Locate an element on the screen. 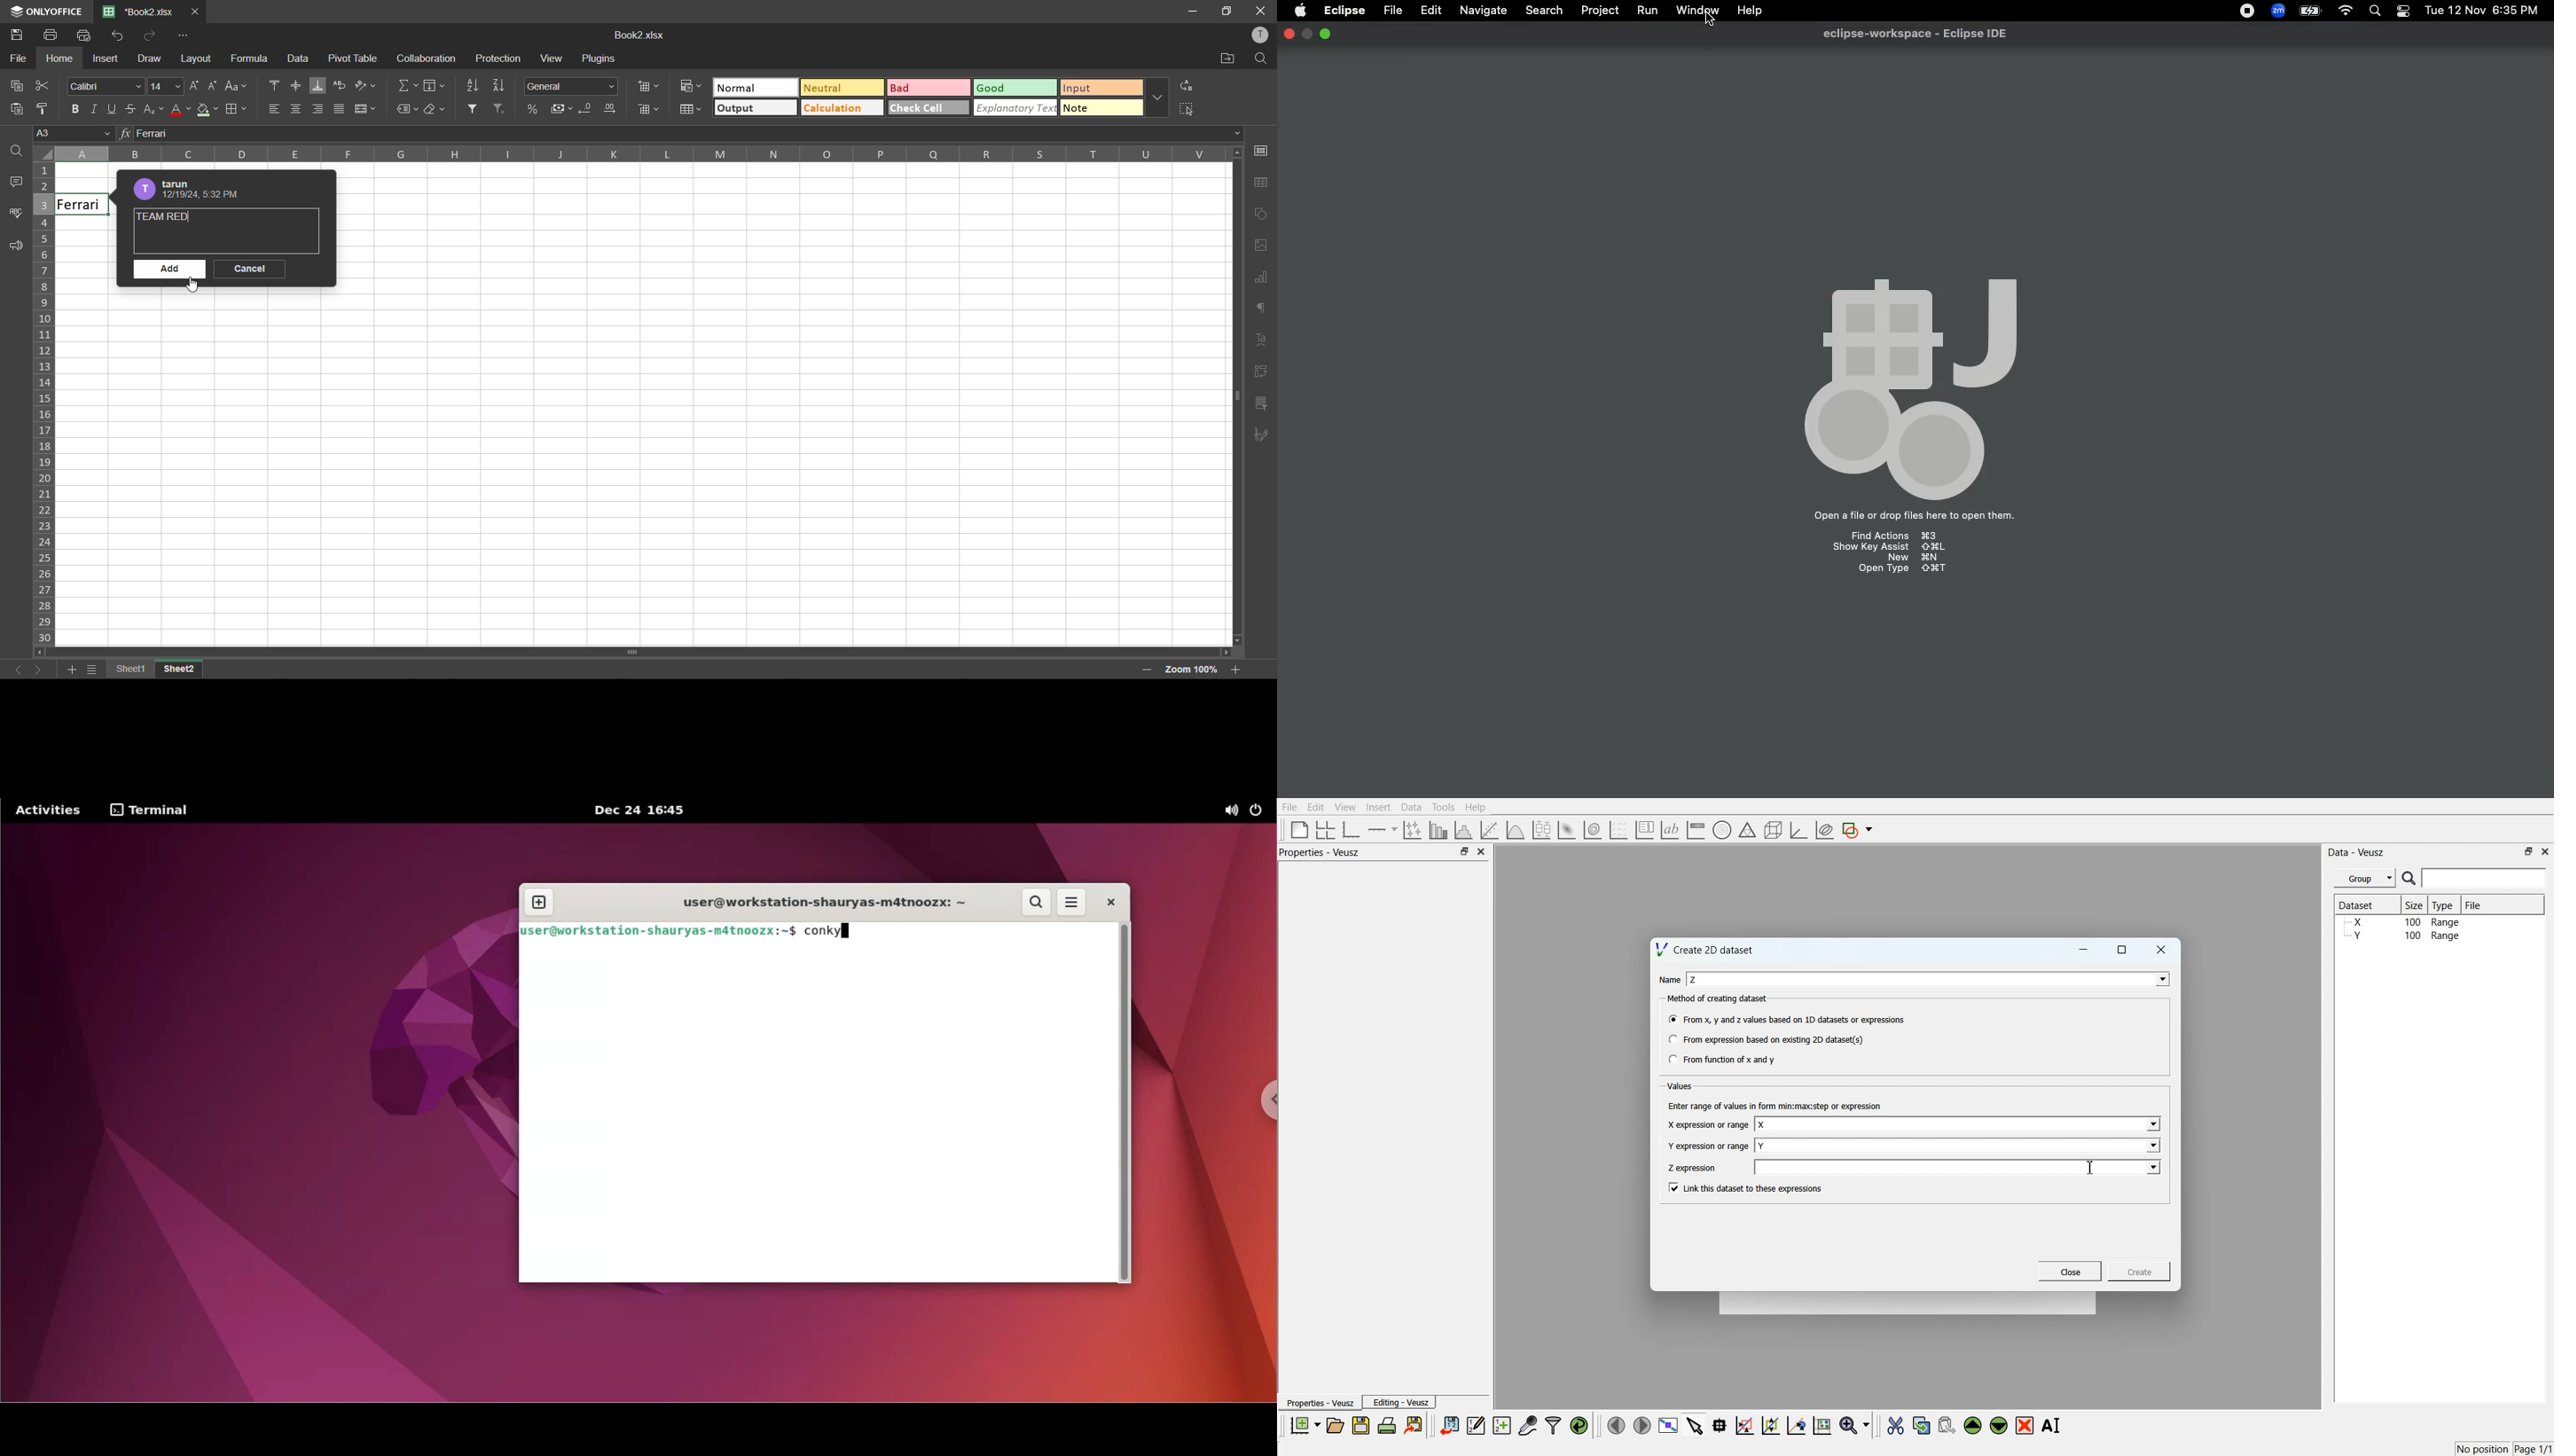 This screenshot has width=2576, height=1456. find is located at coordinates (1265, 58).